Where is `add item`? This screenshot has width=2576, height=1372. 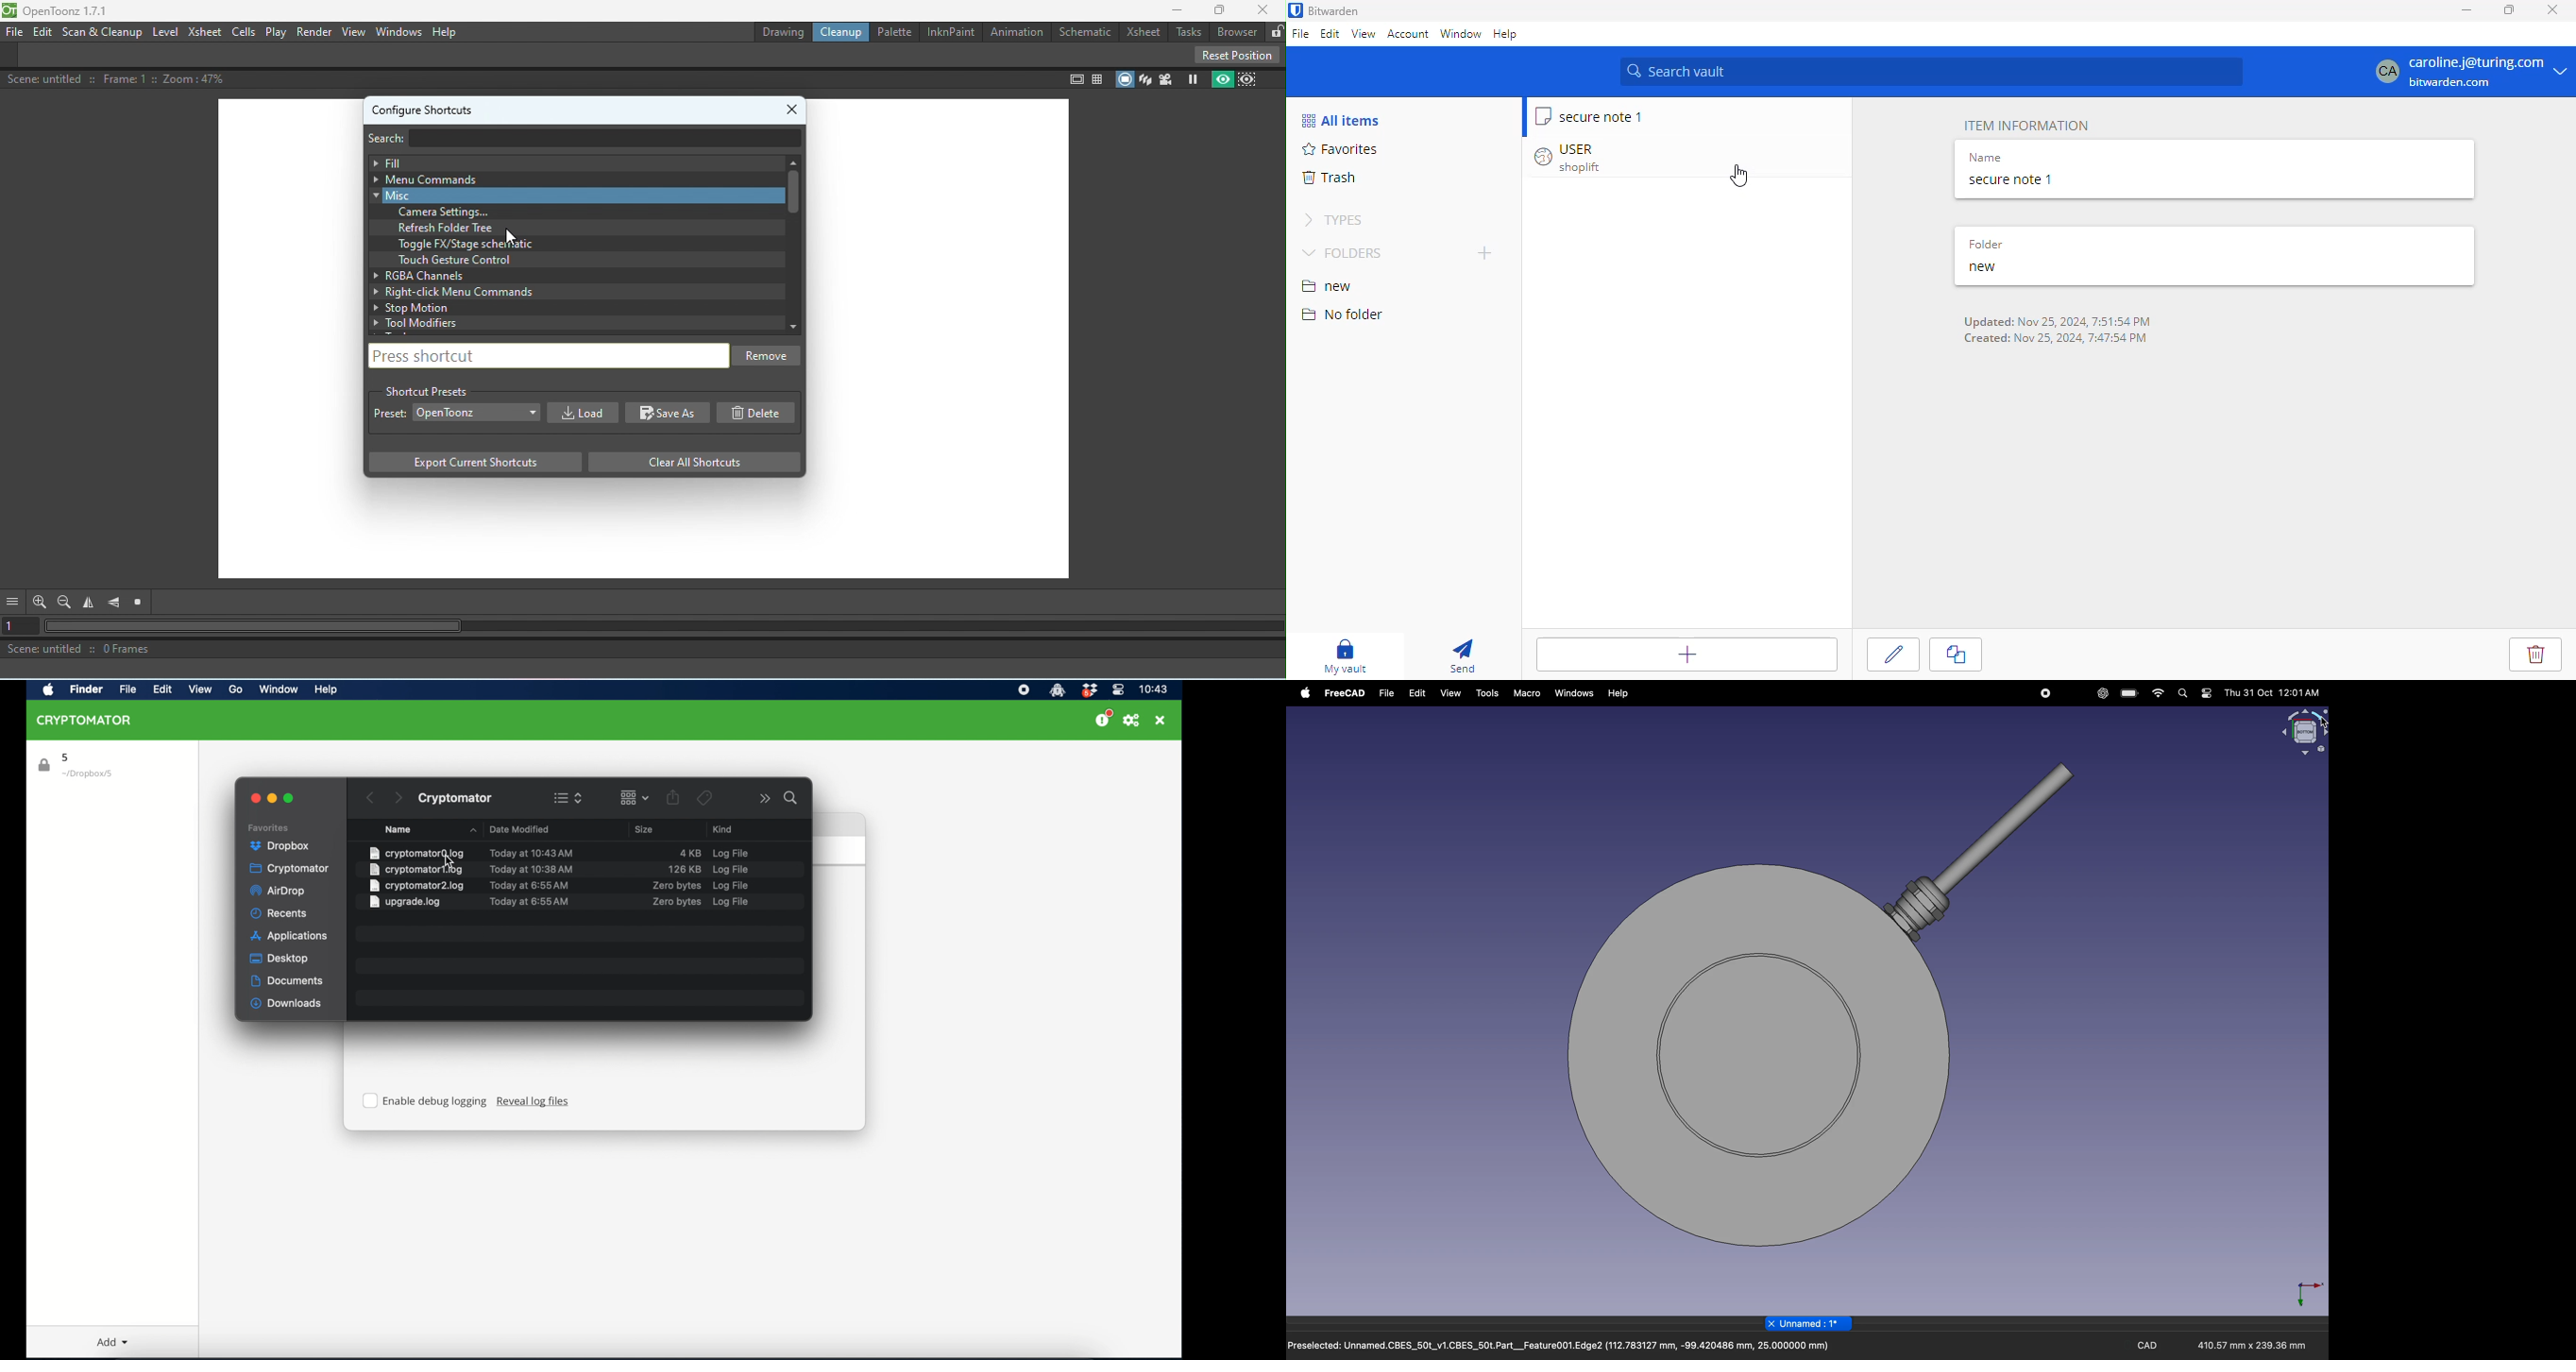 add item is located at coordinates (1686, 653).